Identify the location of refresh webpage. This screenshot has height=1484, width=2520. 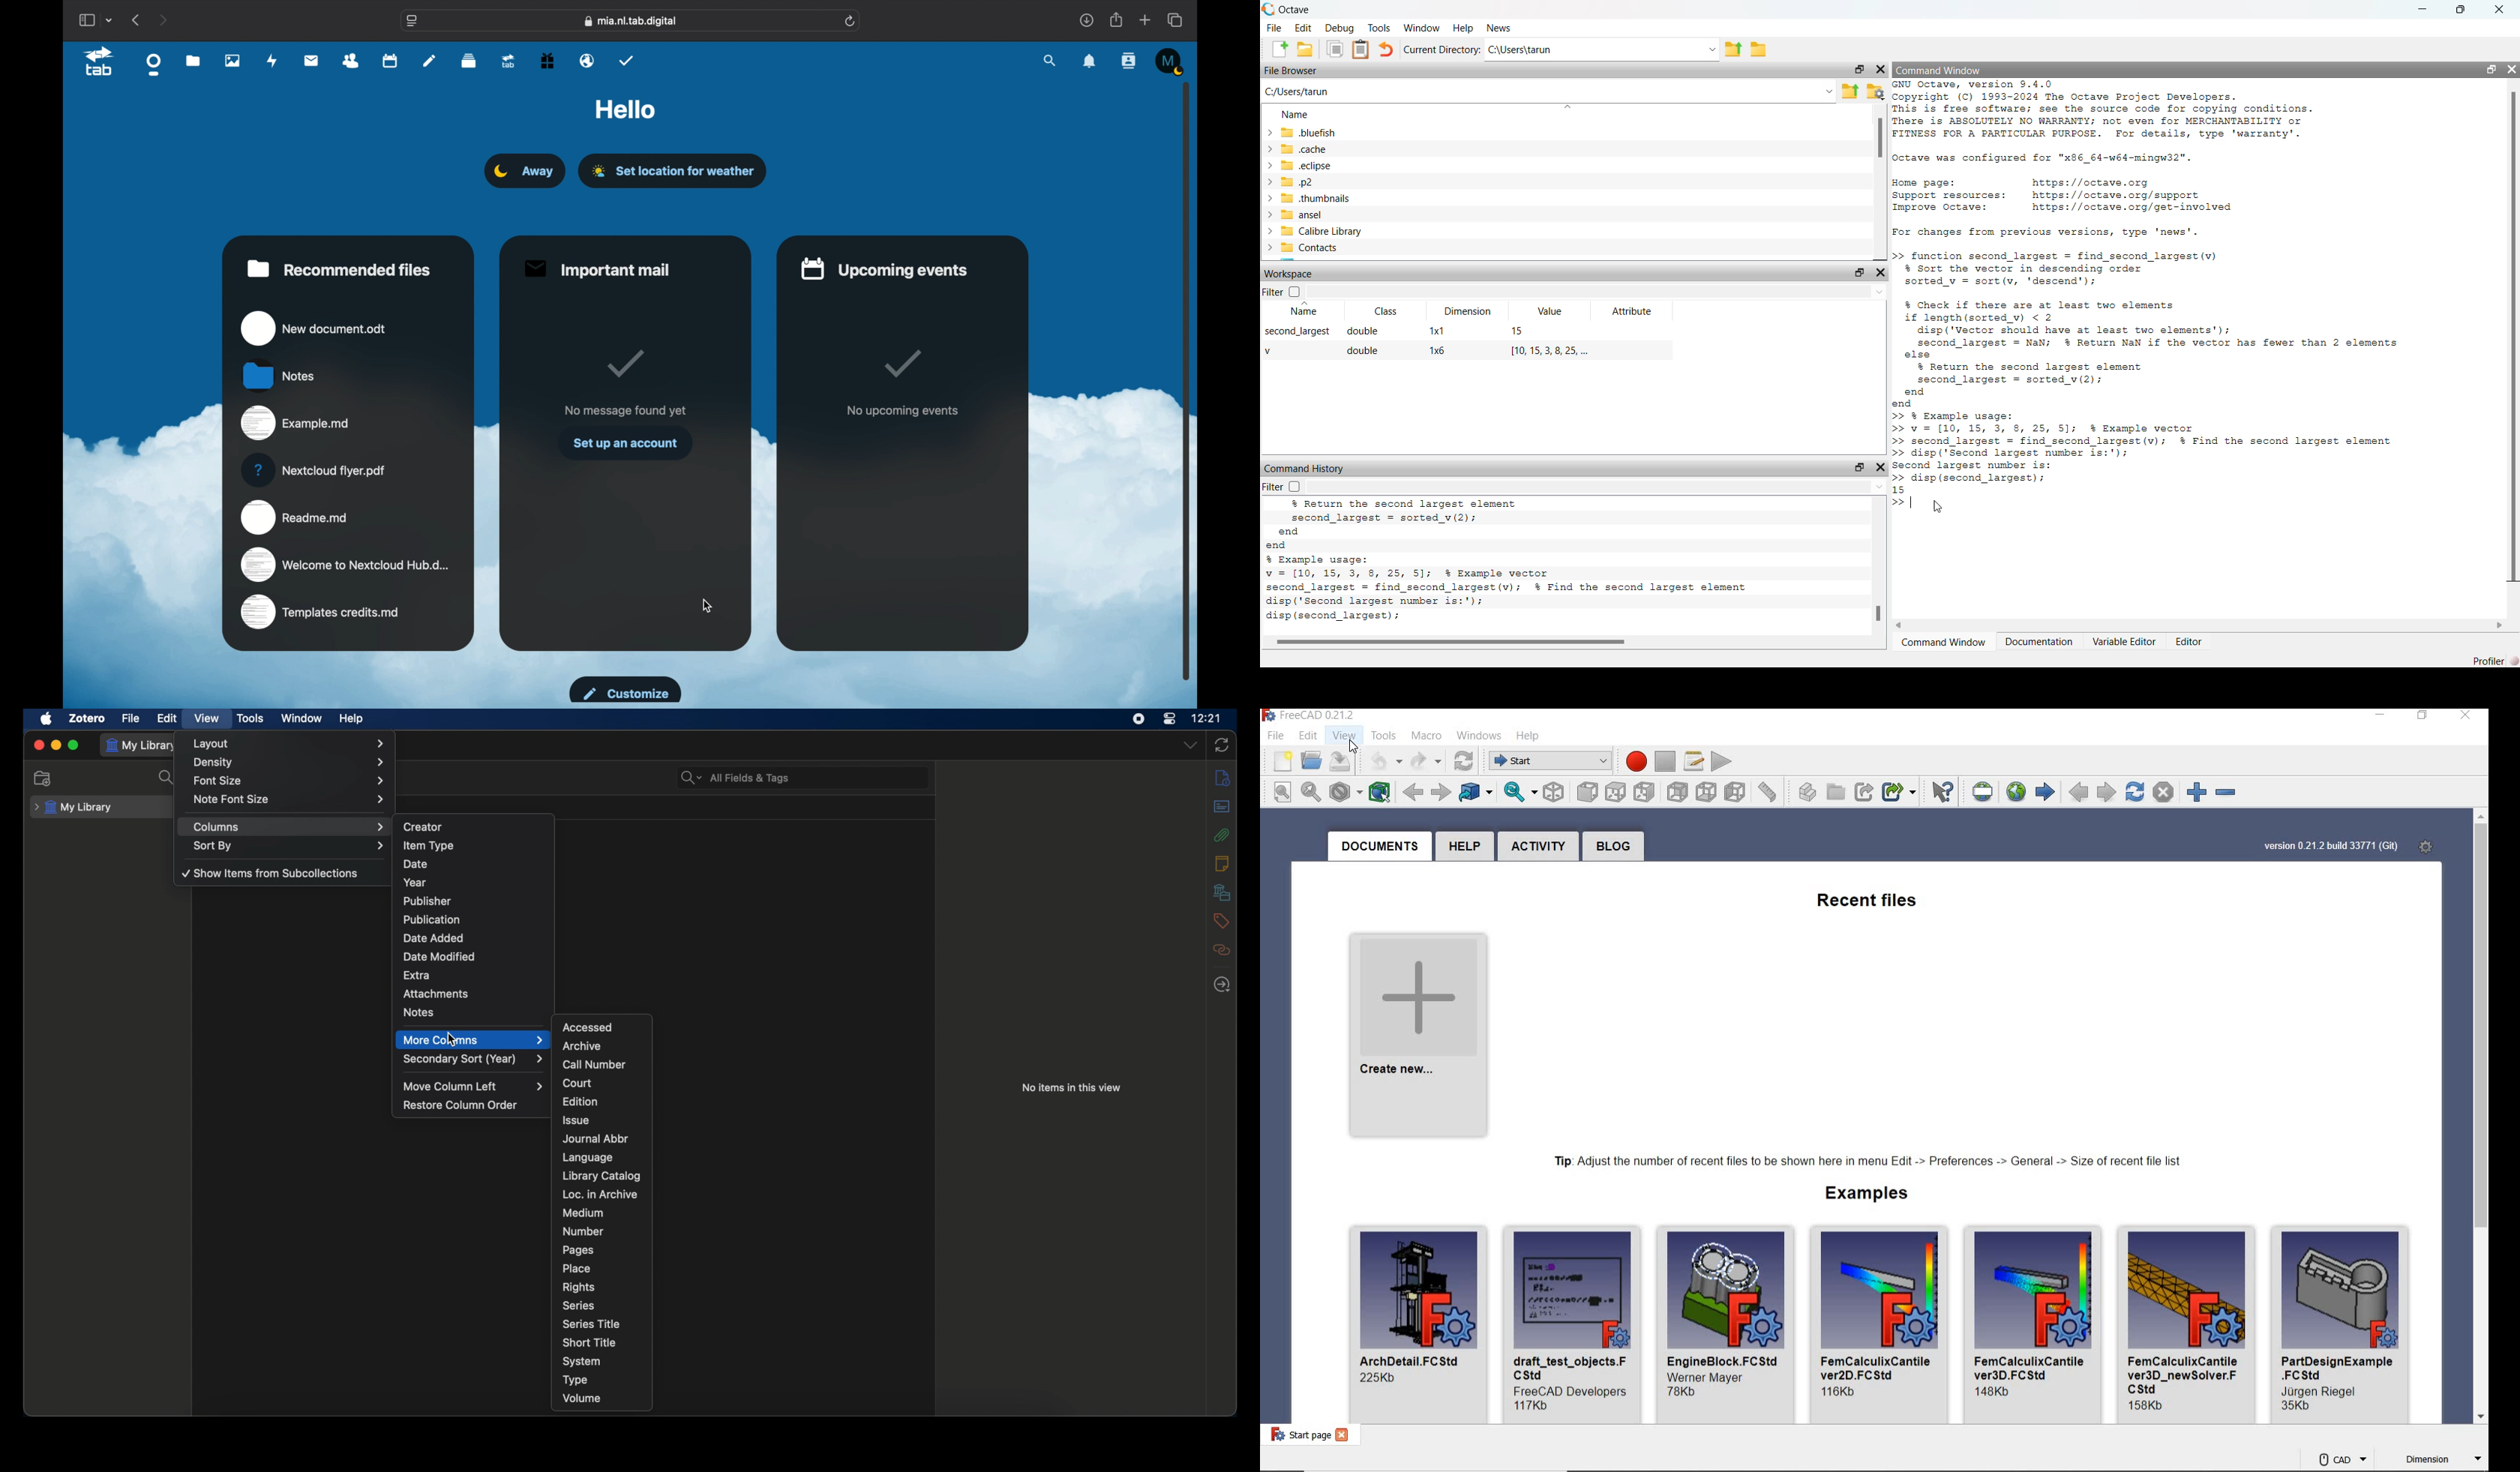
(2134, 791).